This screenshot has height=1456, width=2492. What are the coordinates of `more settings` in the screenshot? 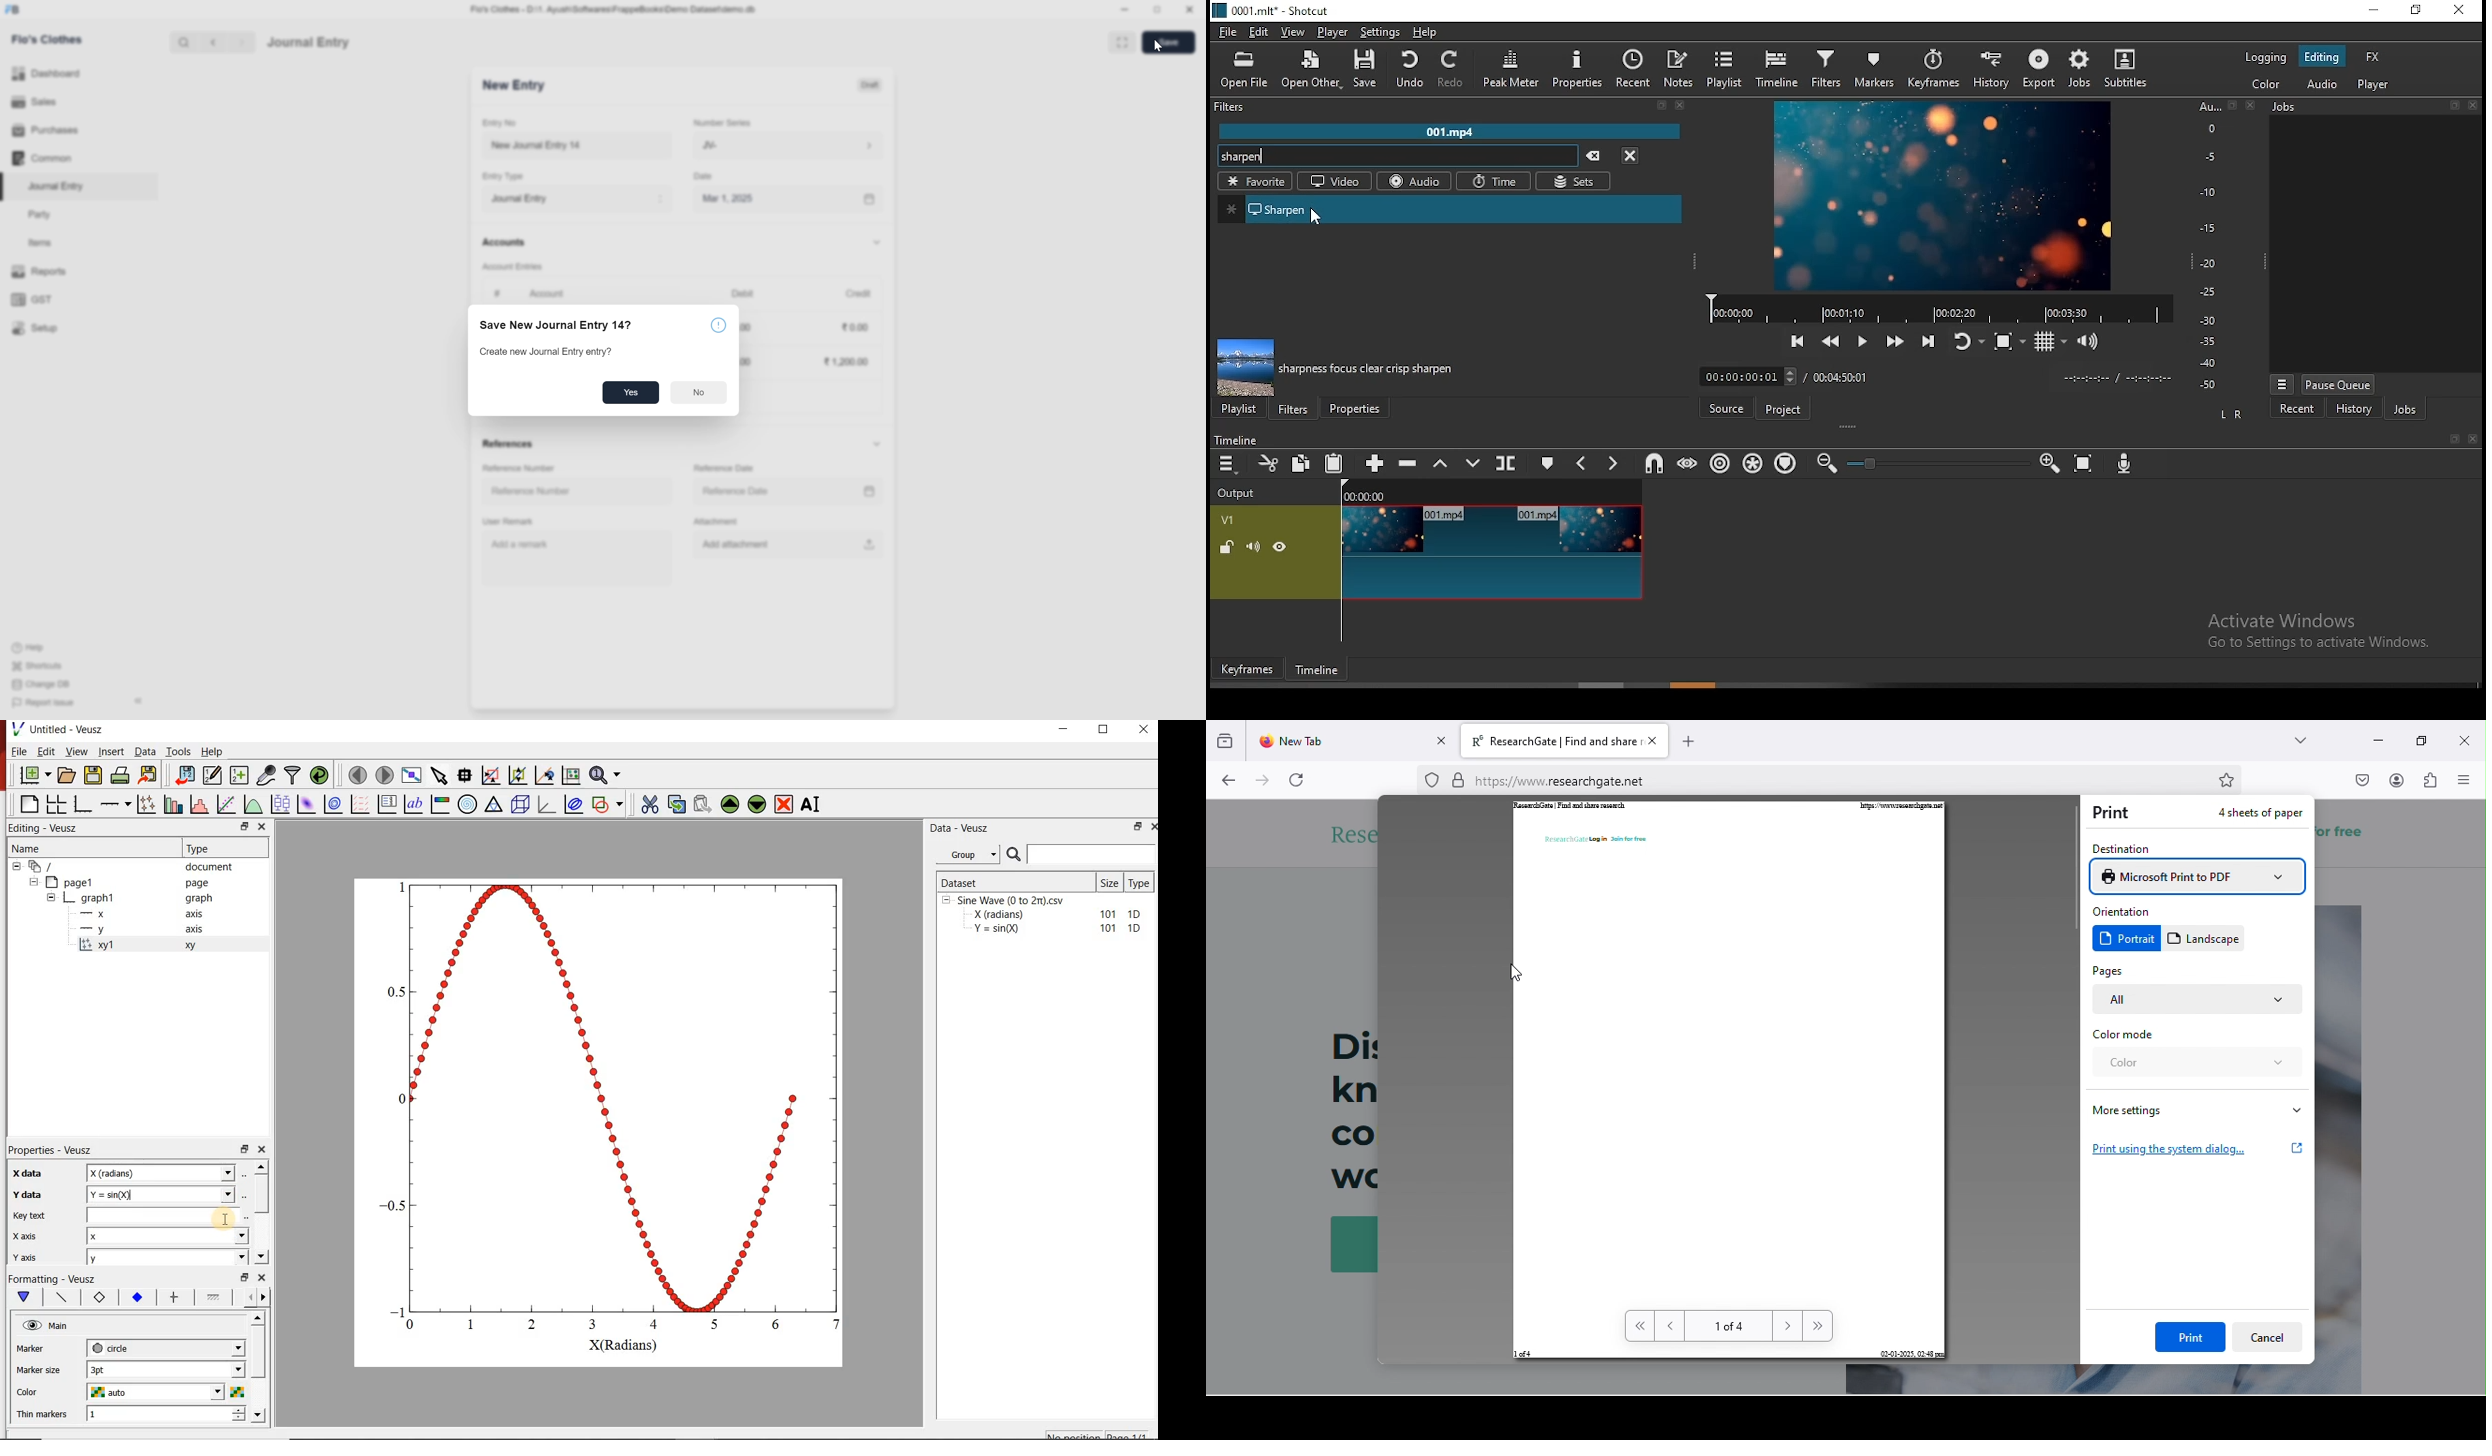 It's located at (2196, 1110).